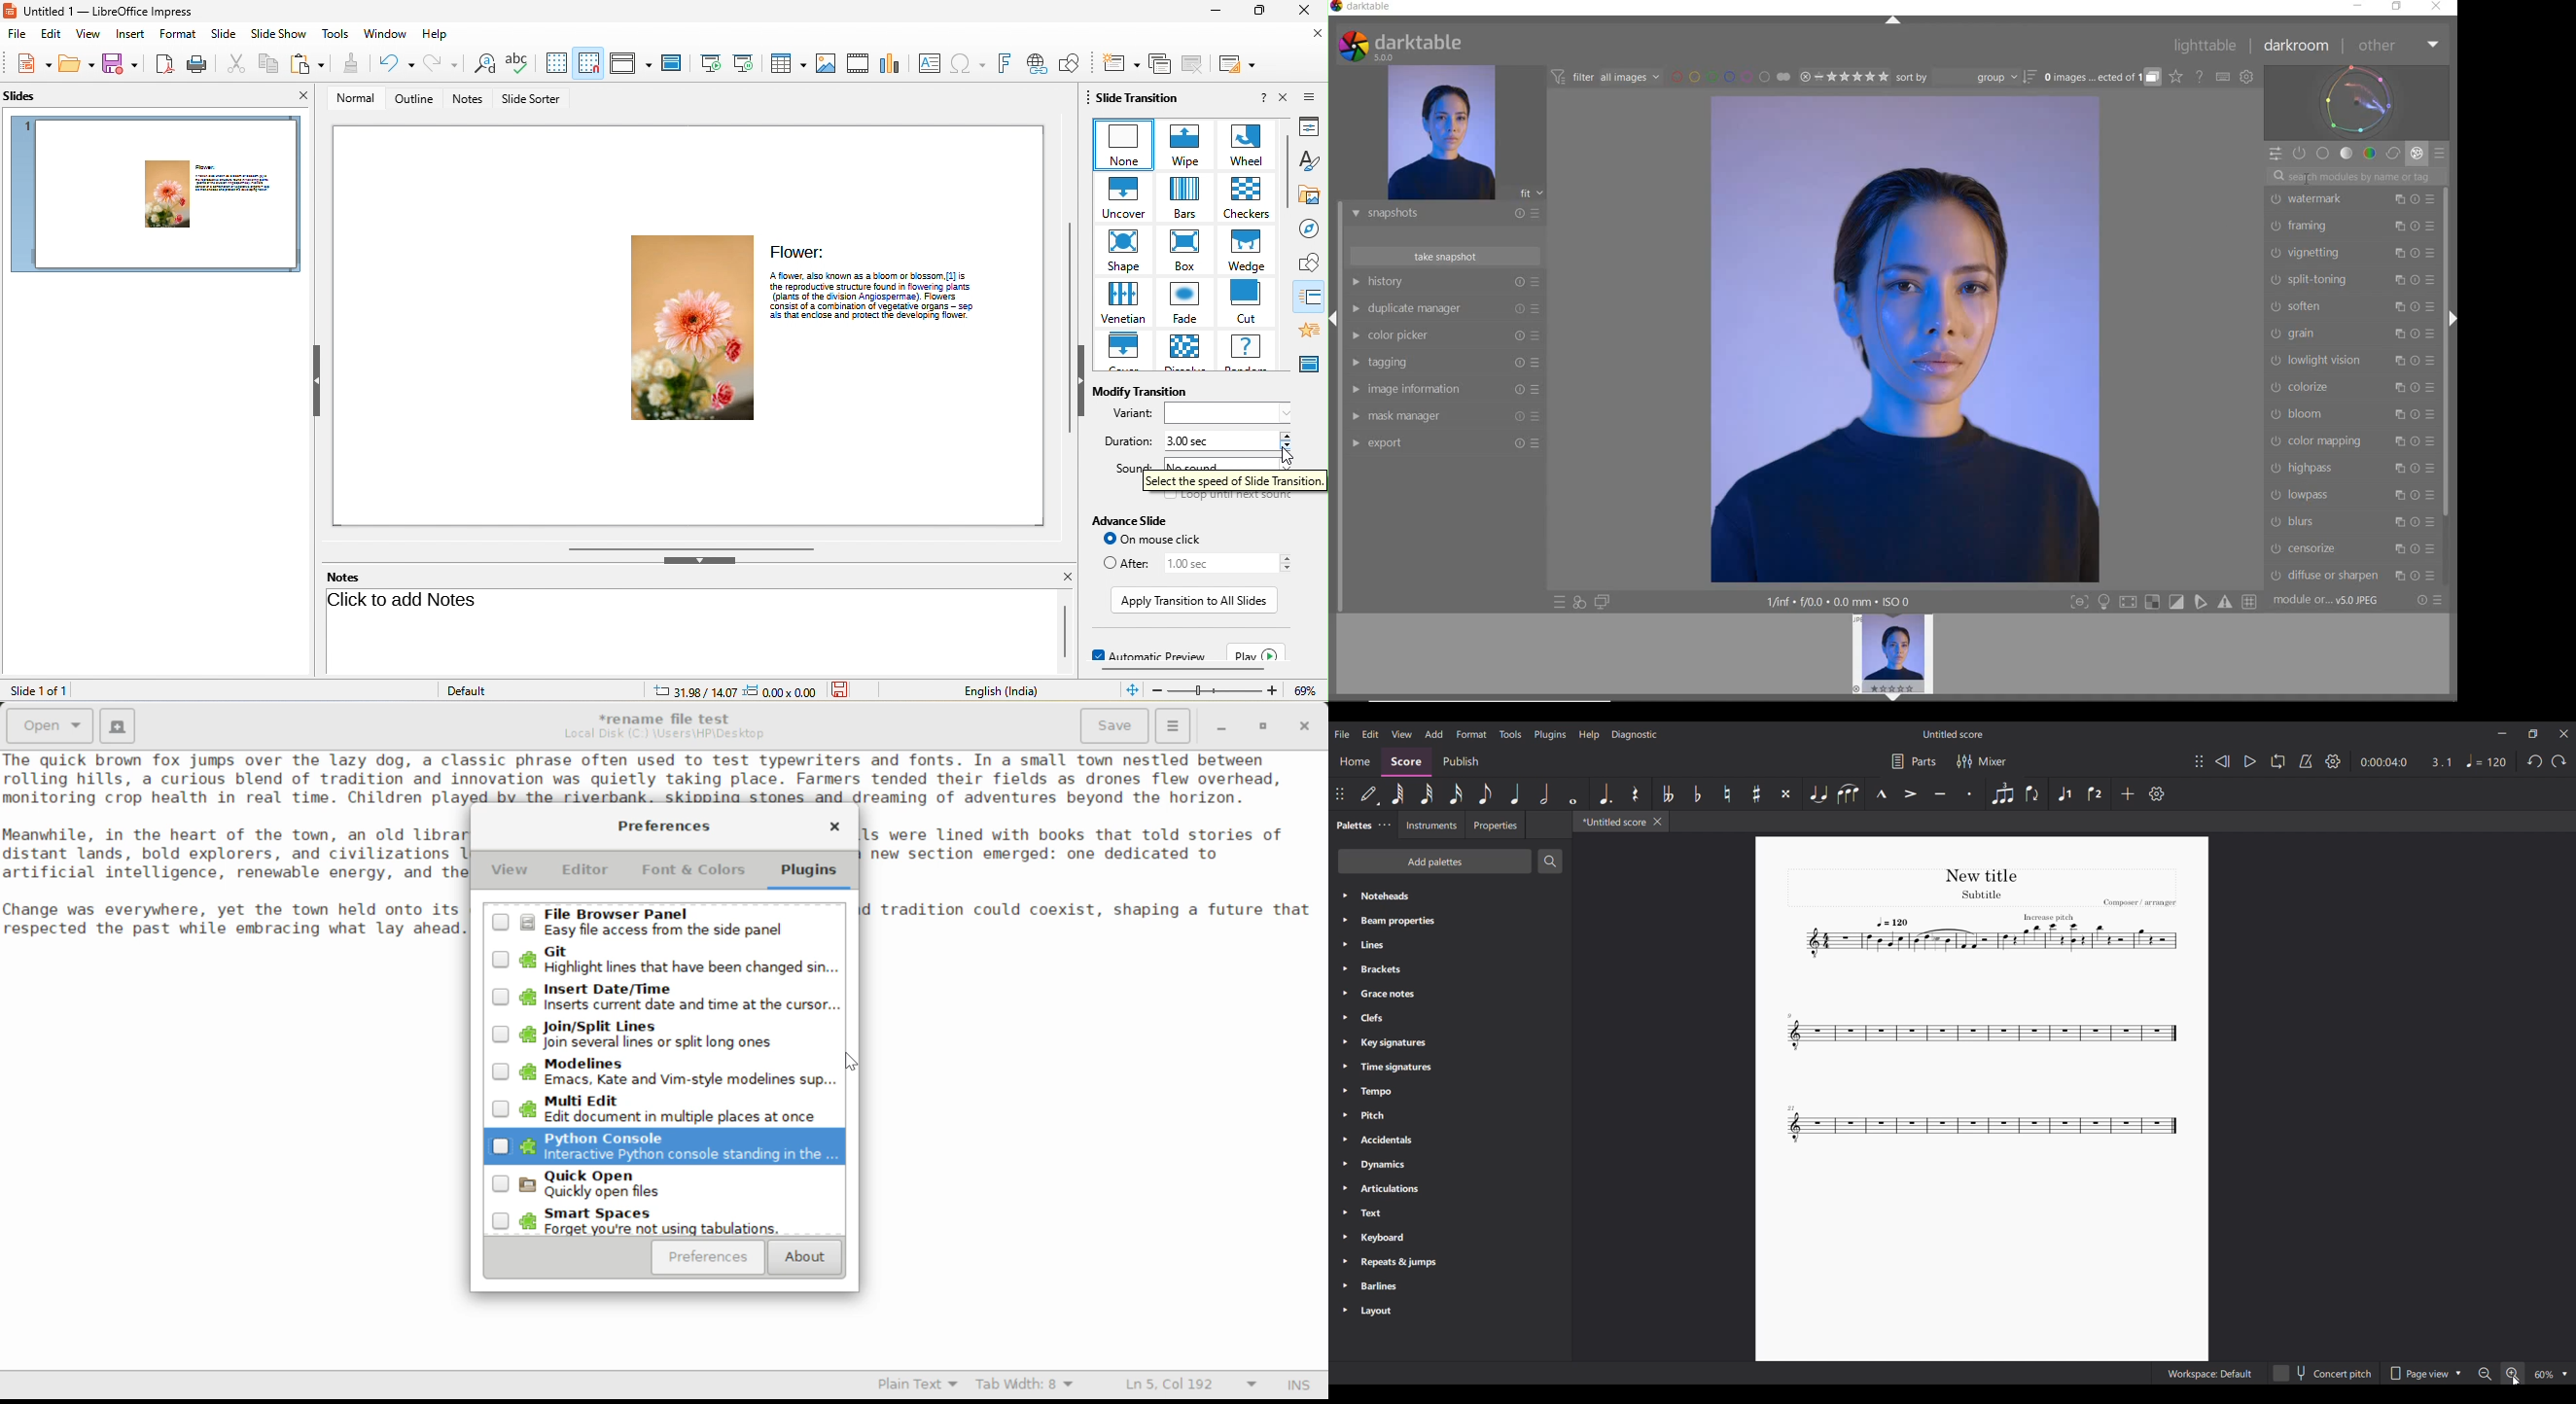 The height and width of the screenshot is (1428, 2576). What do you see at coordinates (2512, 1373) in the screenshot?
I see `Zoom in, highlighted by cursor` at bounding box center [2512, 1373].